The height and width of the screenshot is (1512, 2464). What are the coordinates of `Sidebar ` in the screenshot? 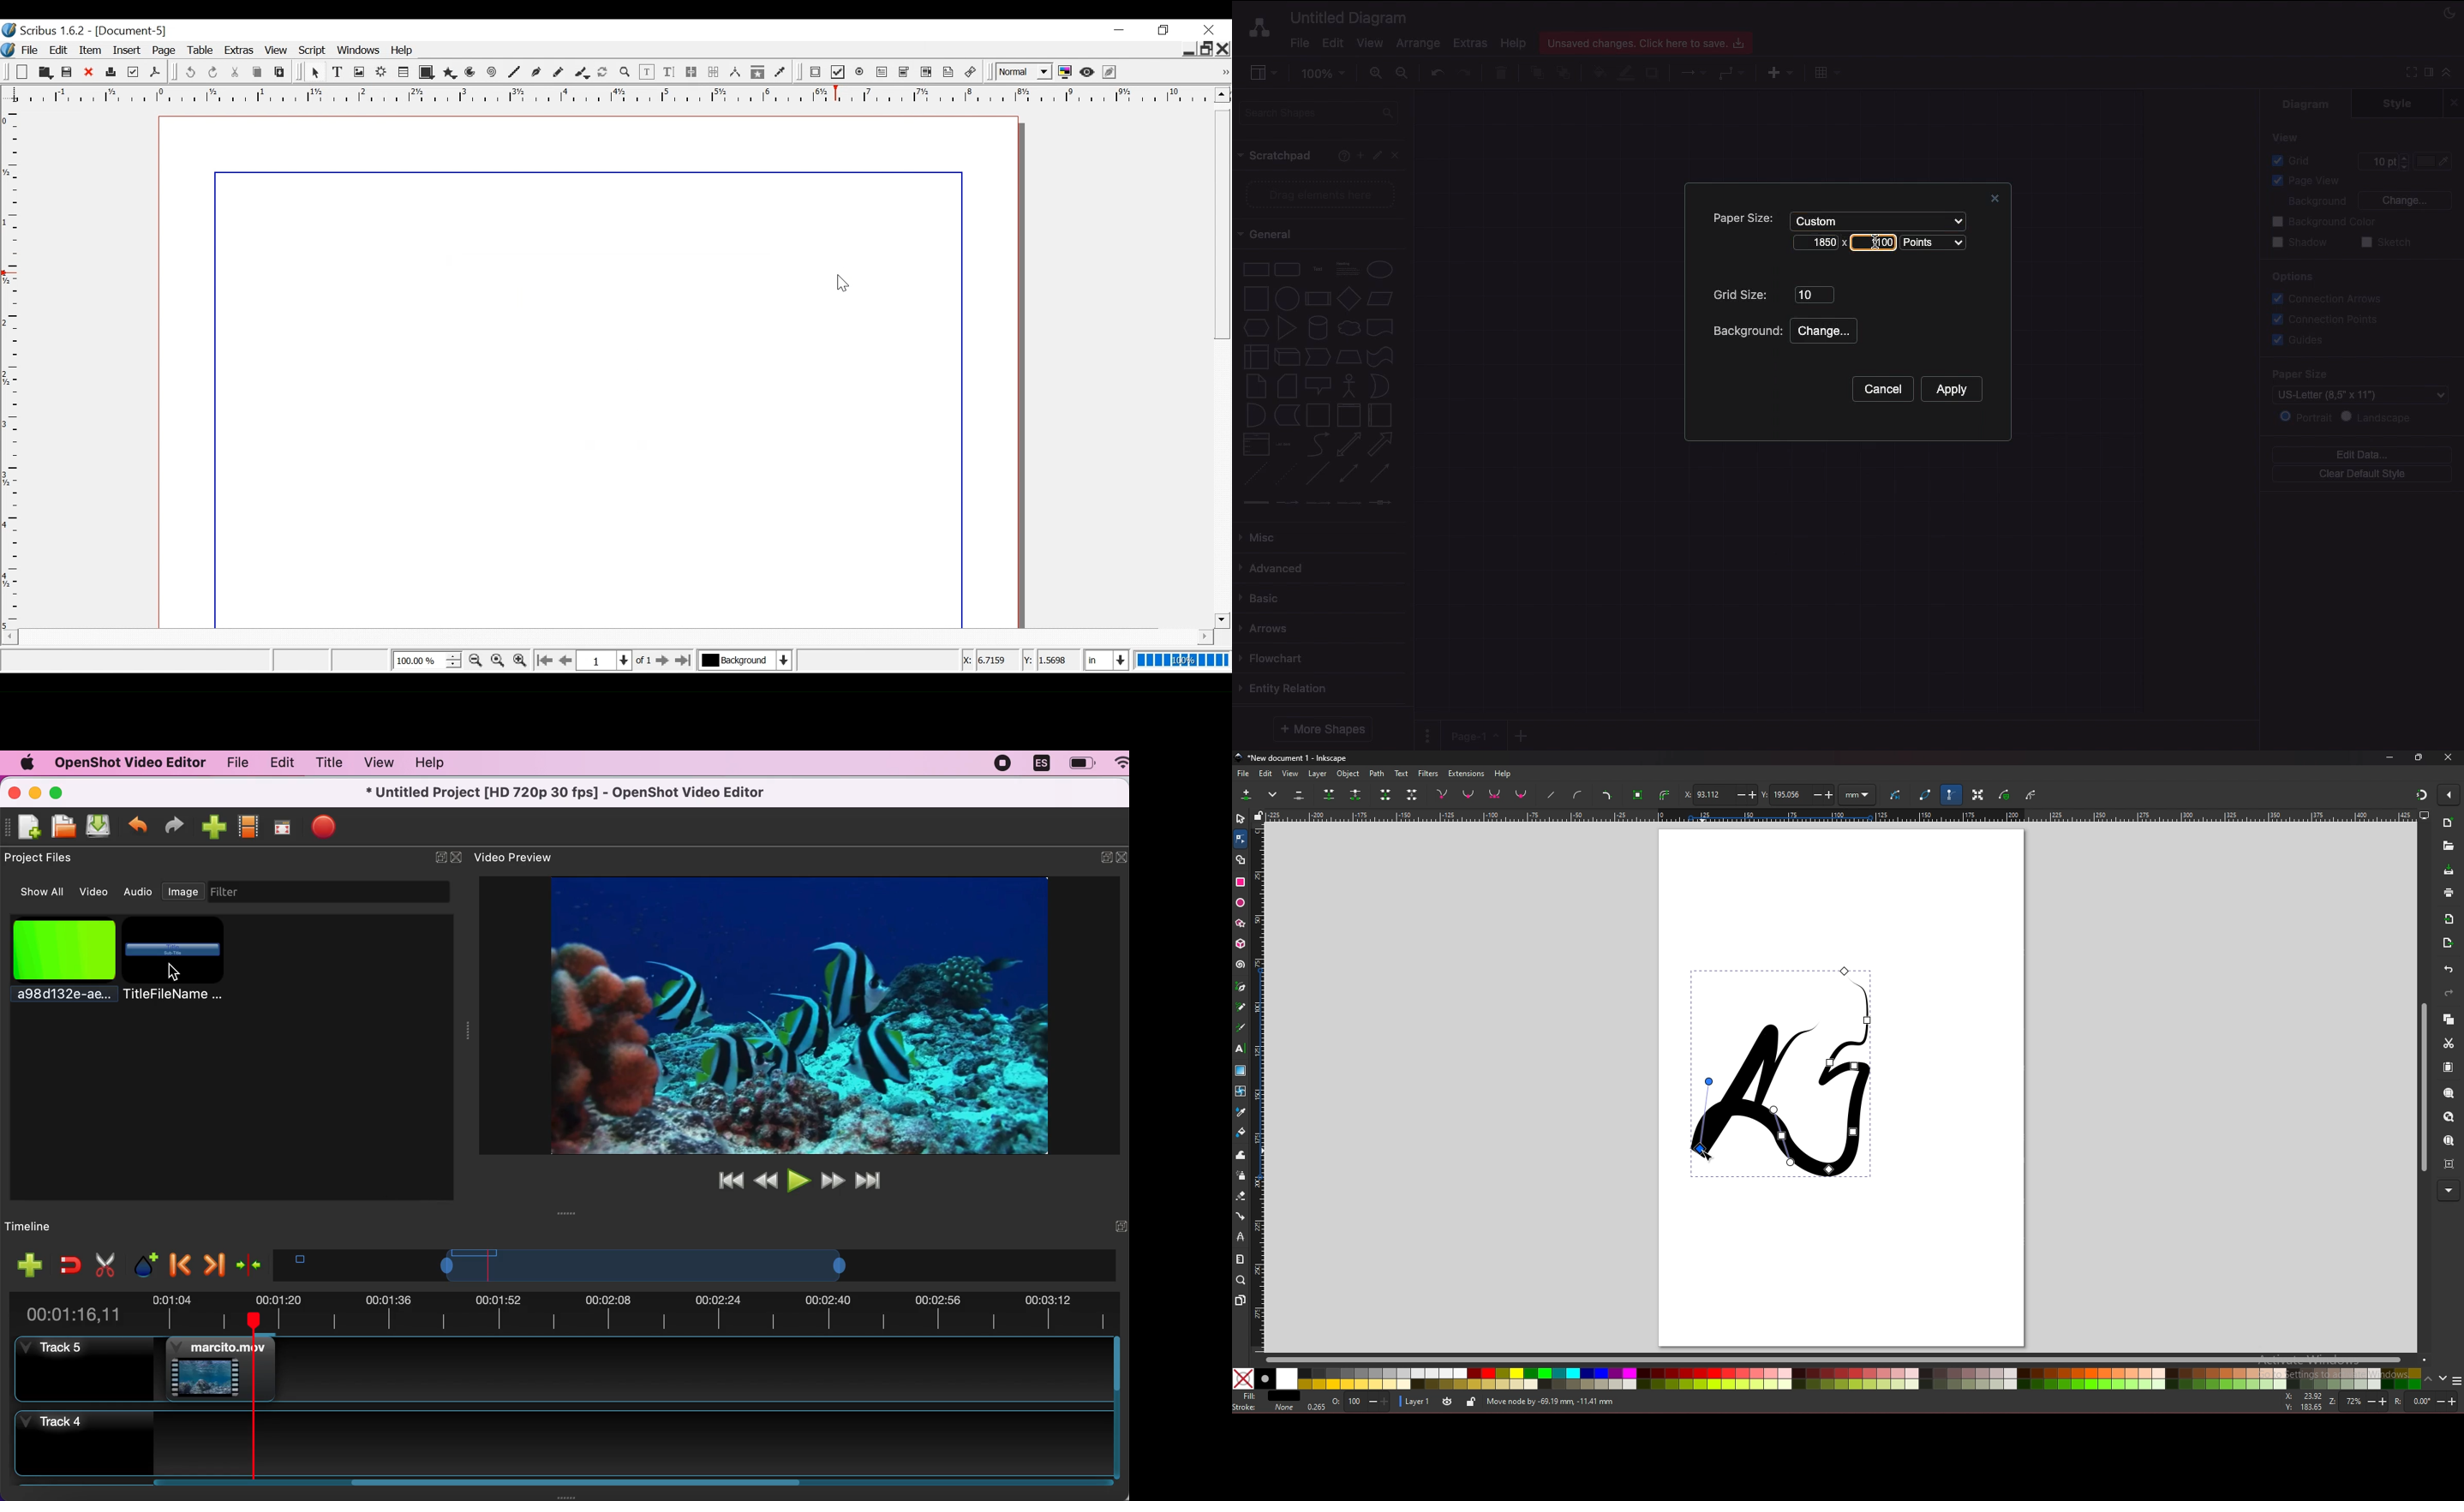 It's located at (1263, 74).